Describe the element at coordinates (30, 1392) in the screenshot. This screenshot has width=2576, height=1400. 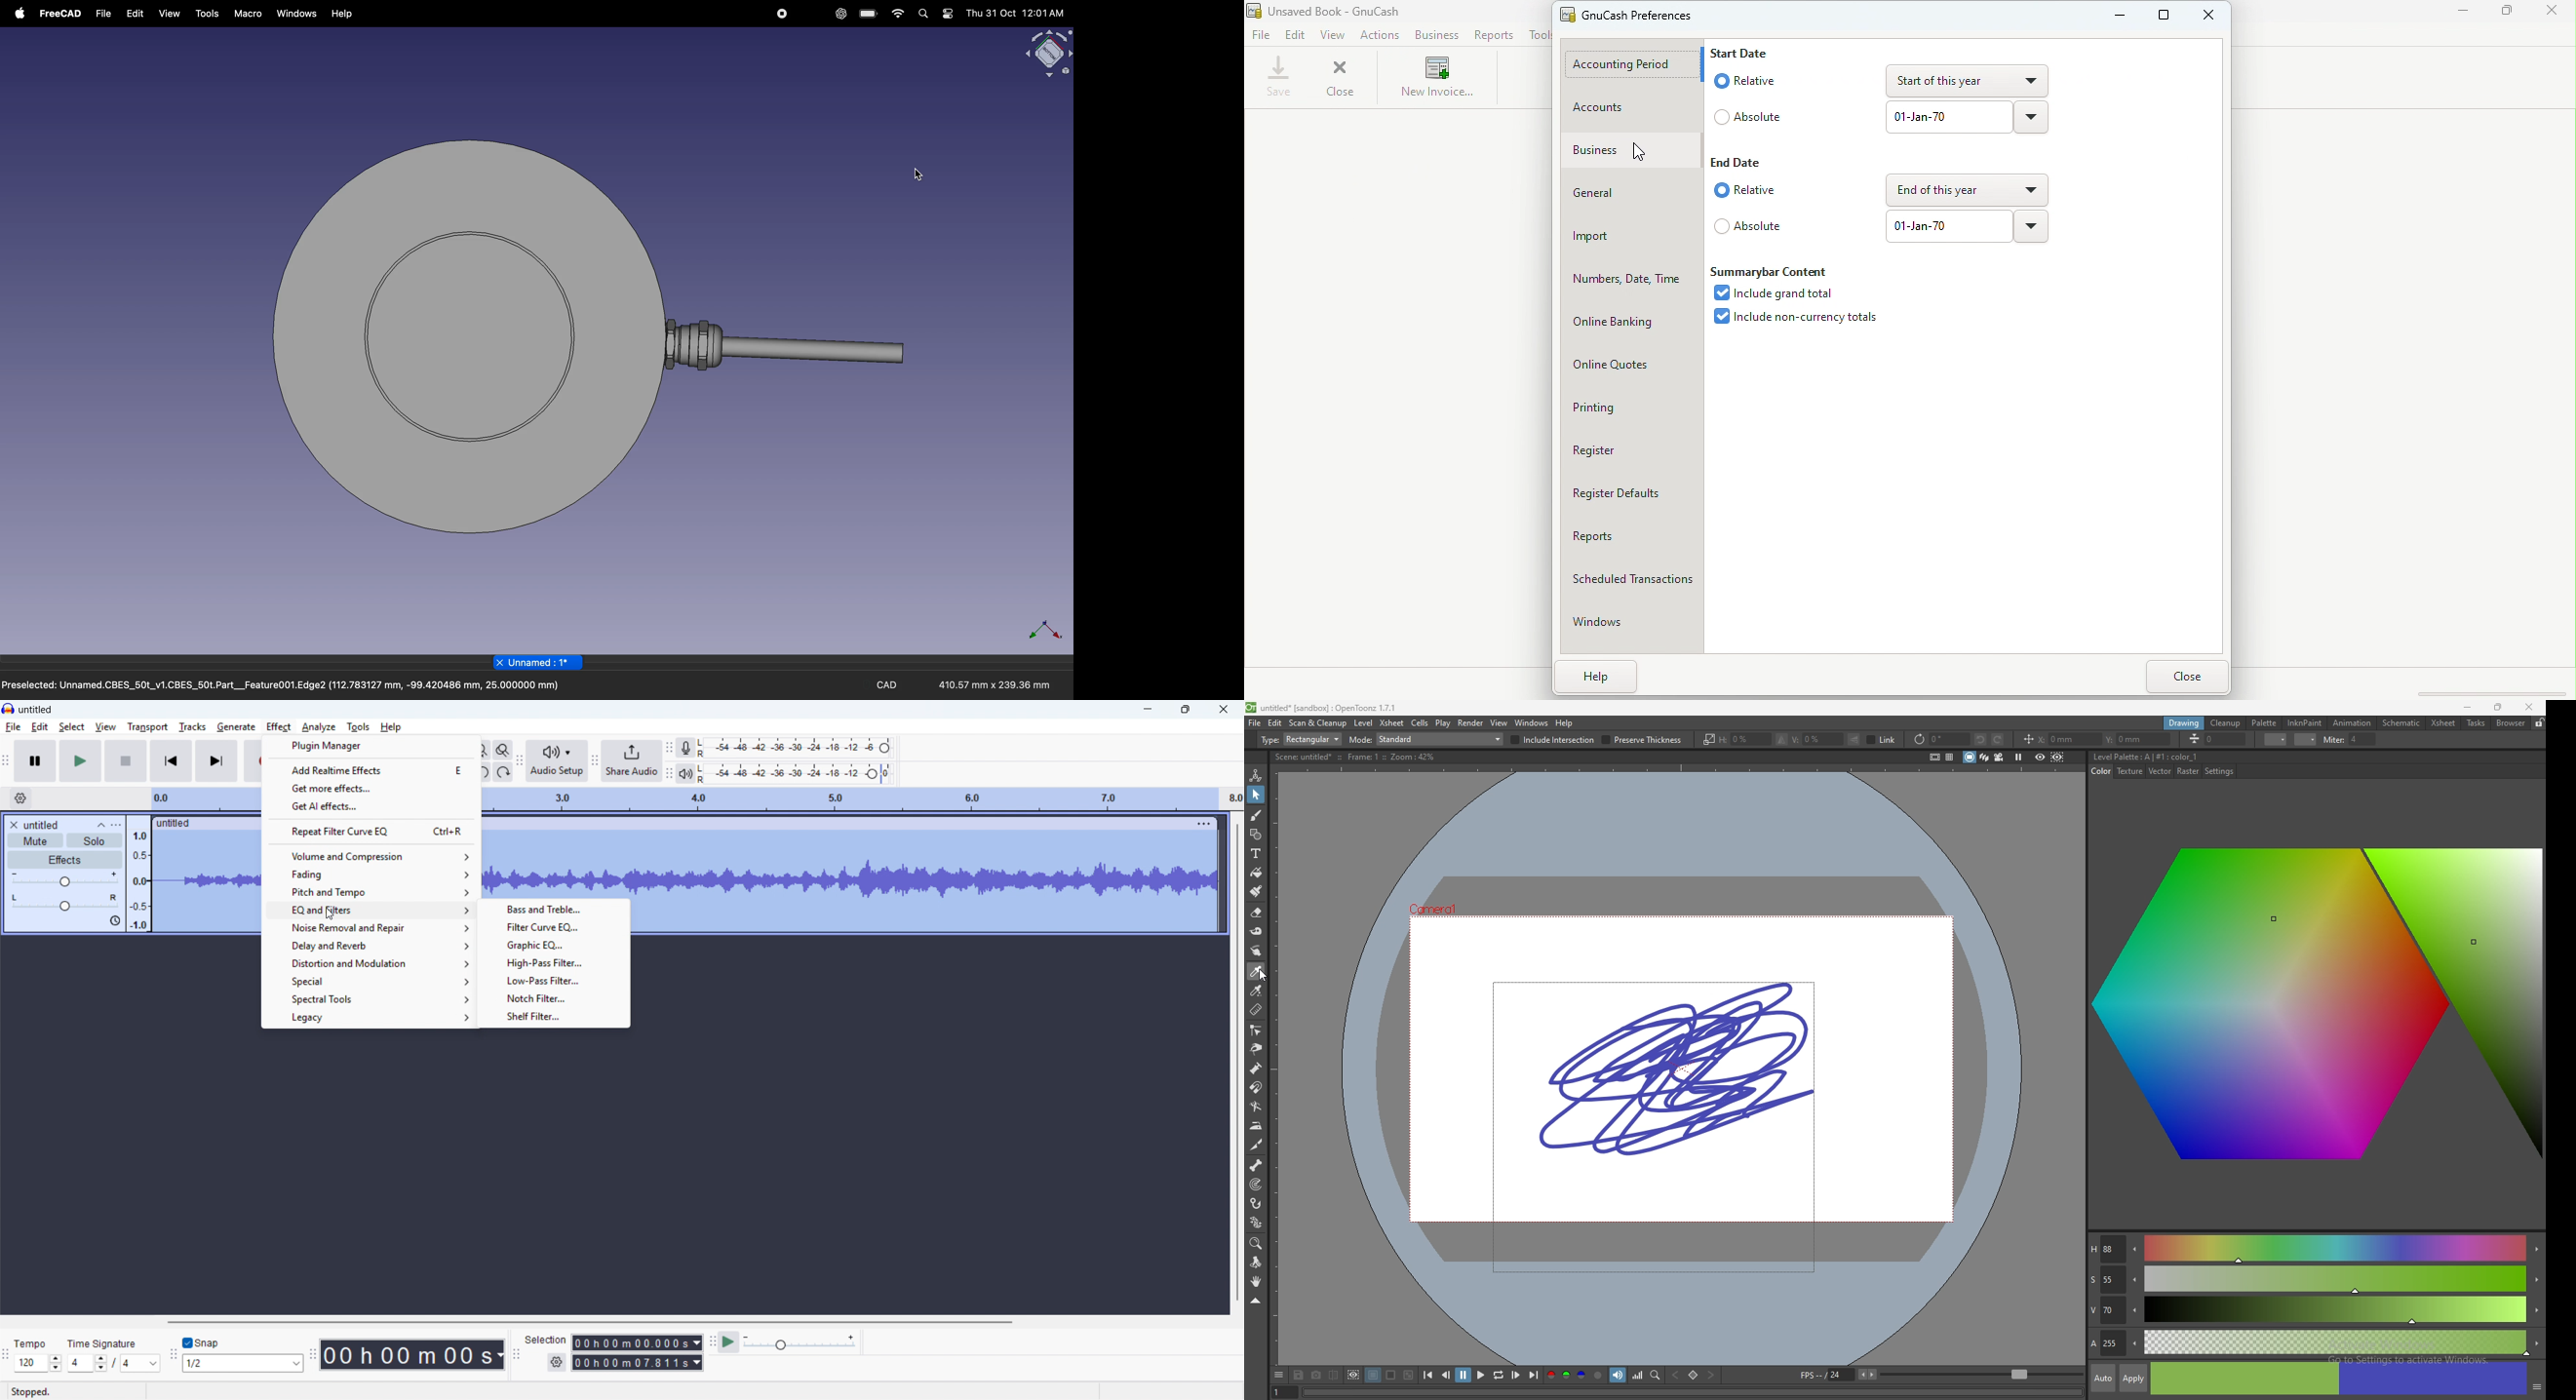
I see `stopped.` at that location.